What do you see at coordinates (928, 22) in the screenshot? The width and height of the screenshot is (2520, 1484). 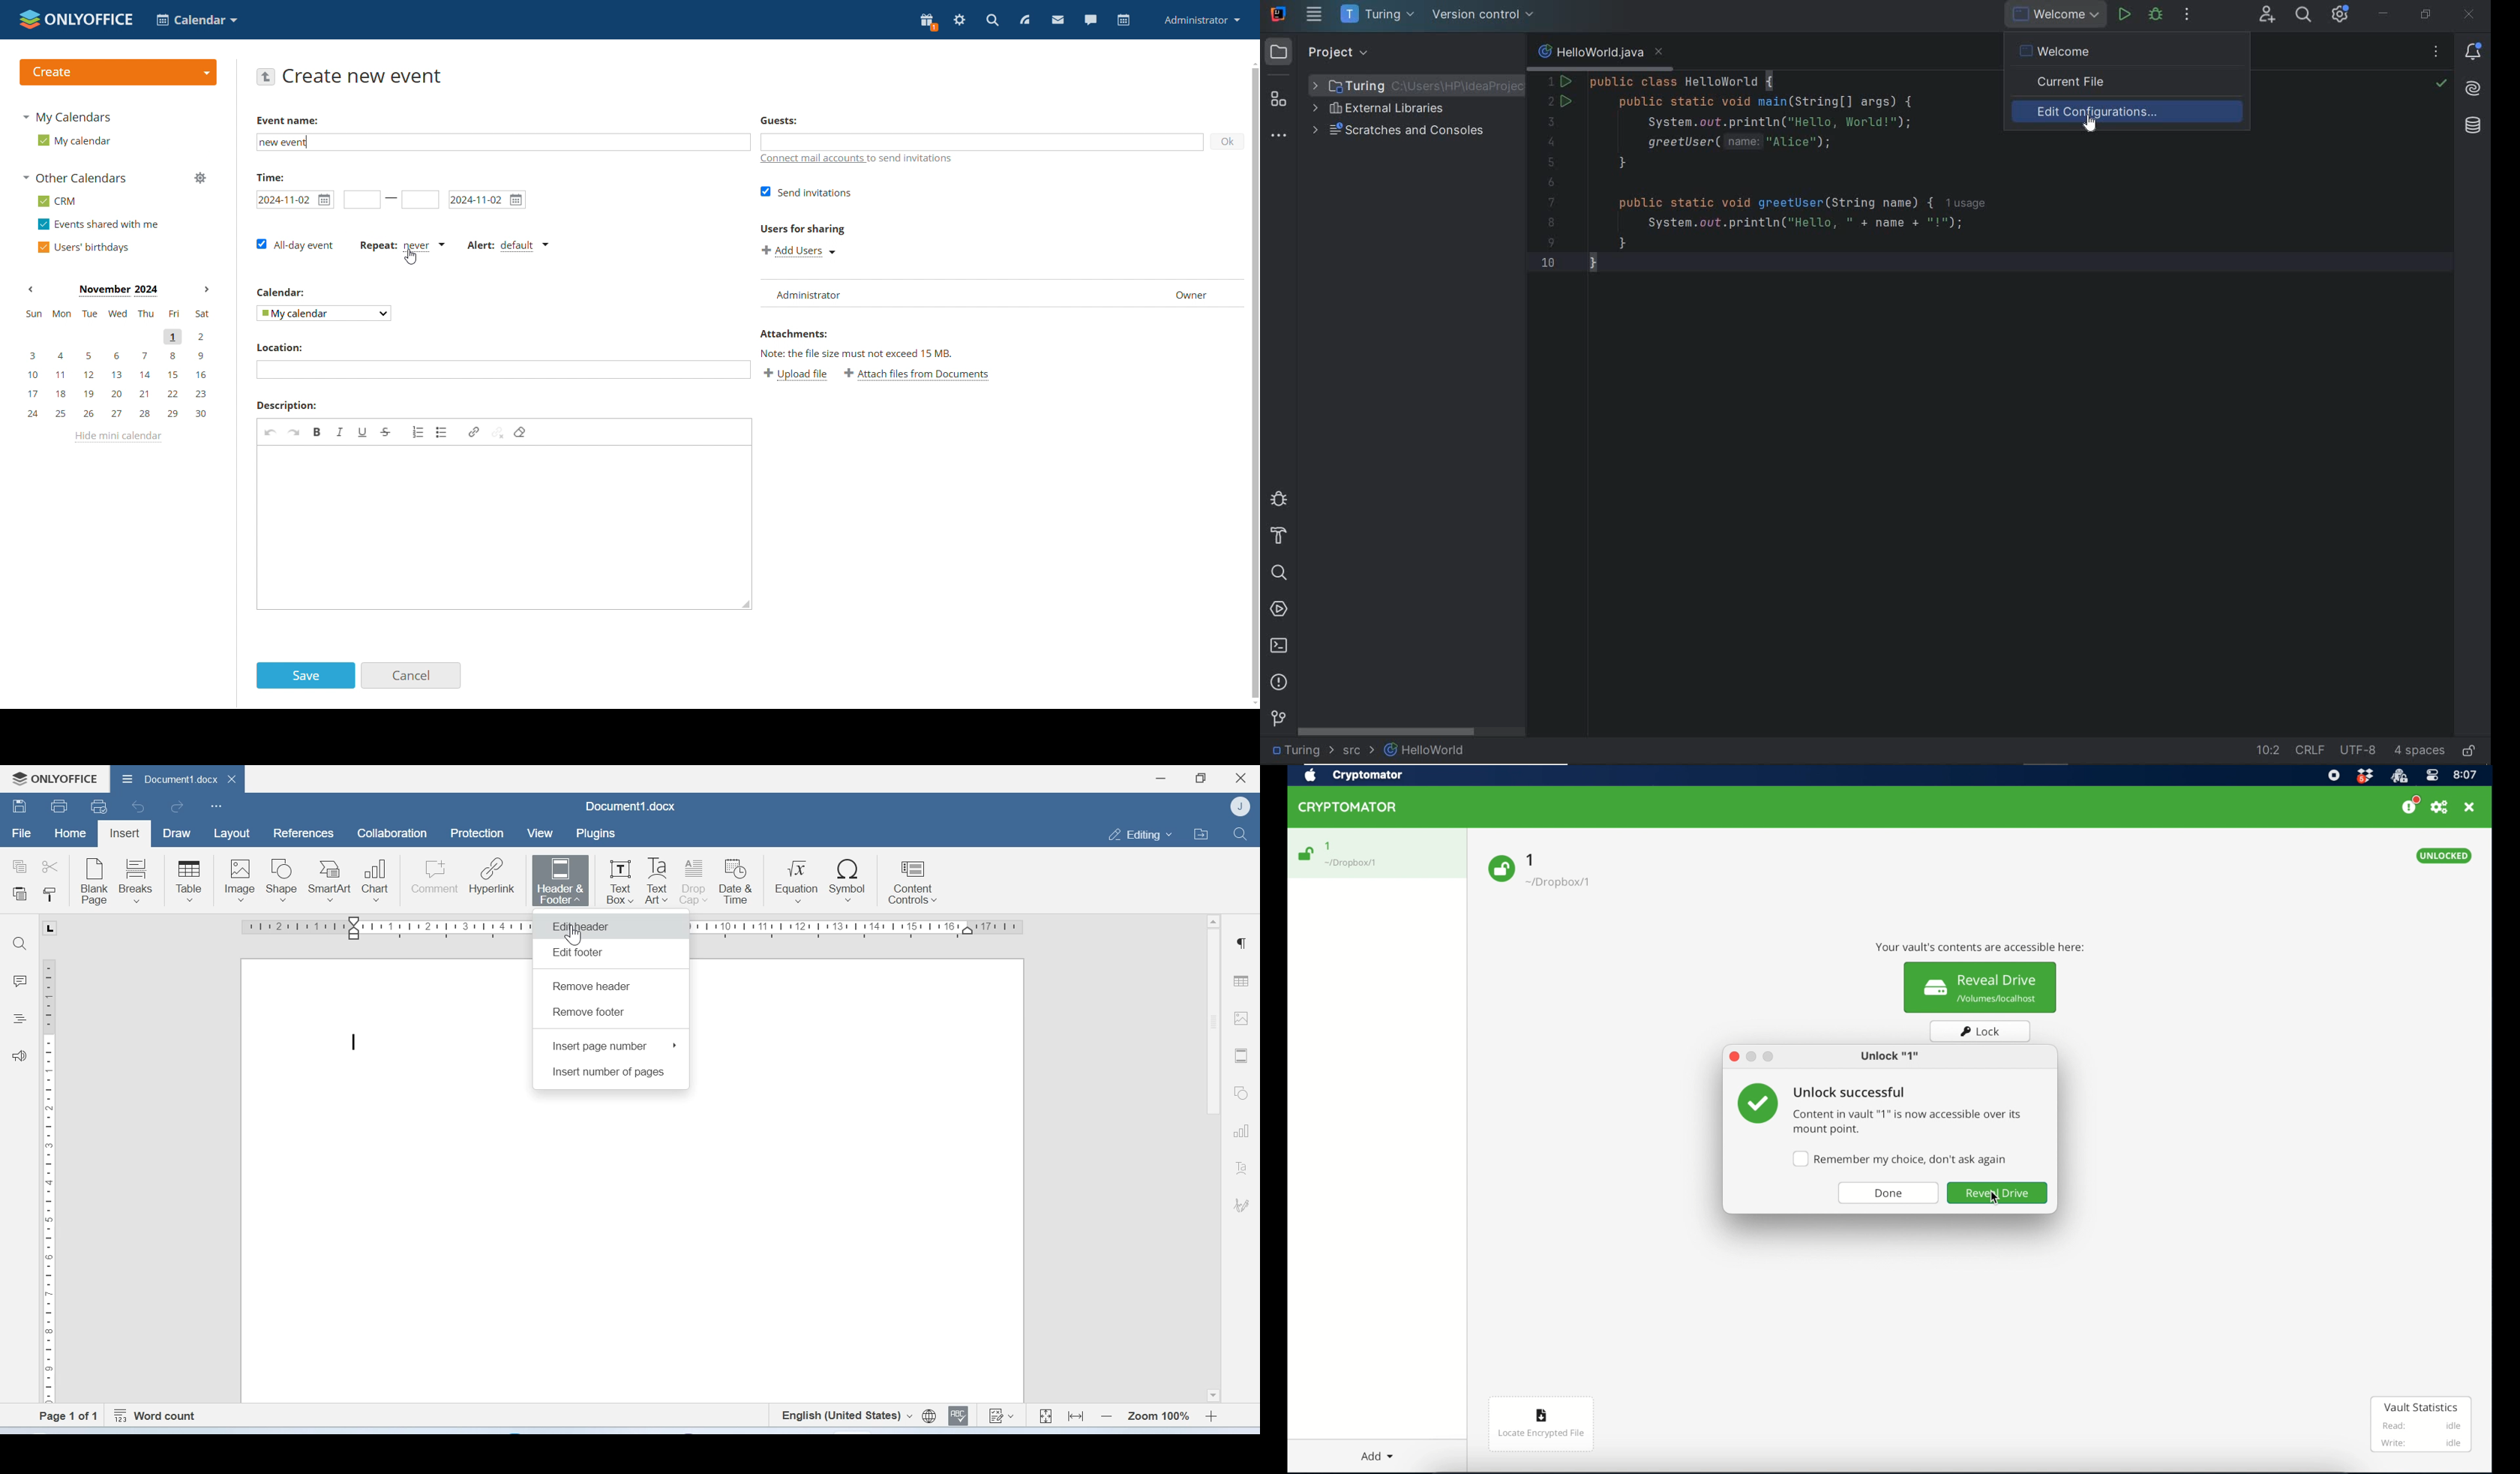 I see `present` at bounding box center [928, 22].